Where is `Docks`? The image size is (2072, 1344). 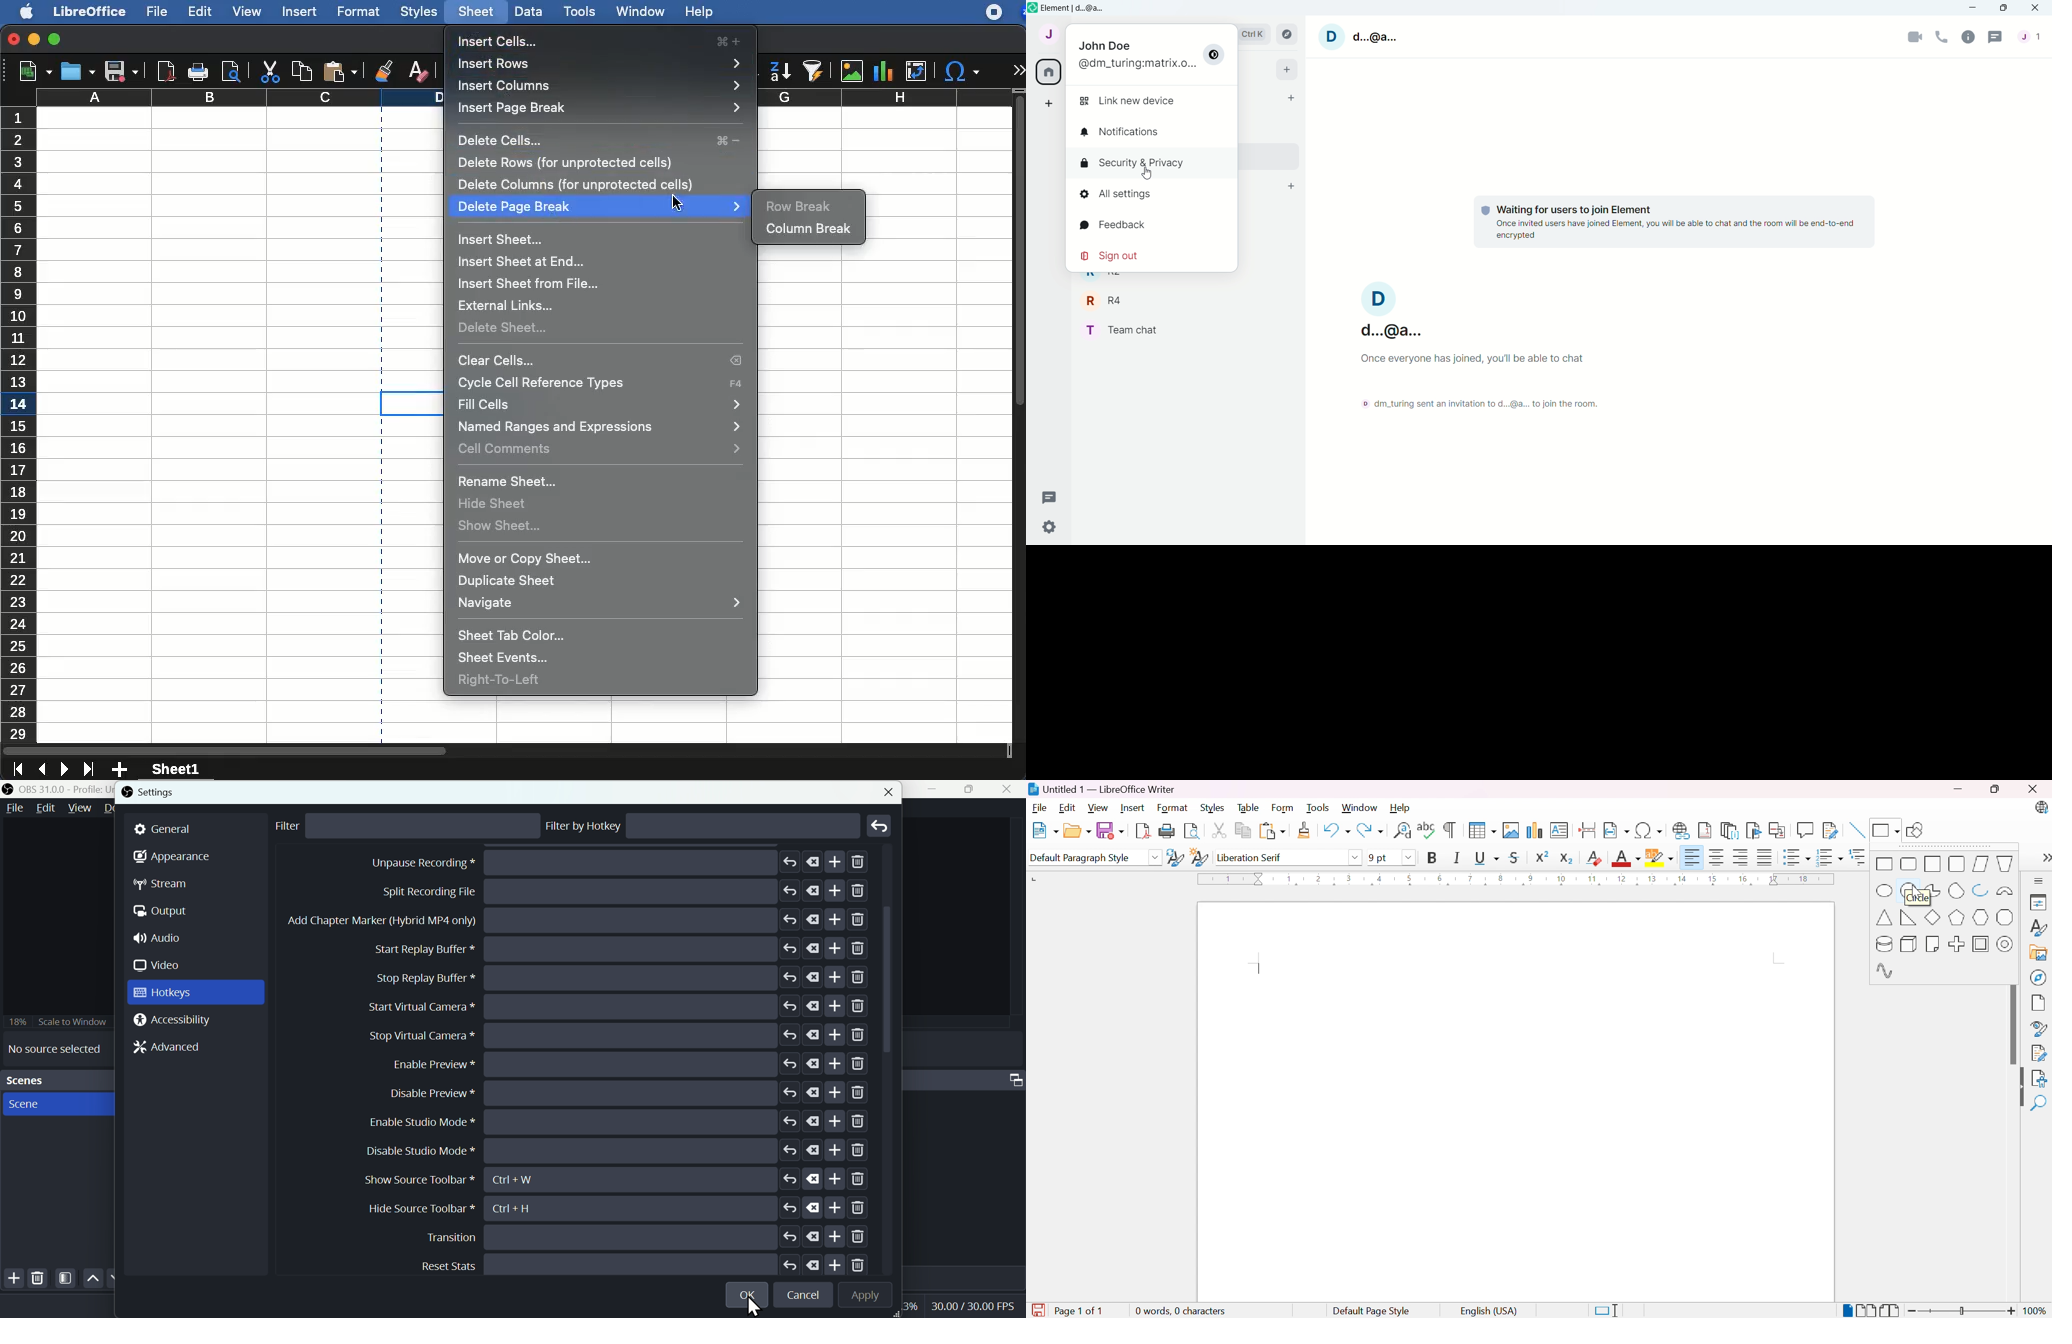
Docks is located at coordinates (117, 809).